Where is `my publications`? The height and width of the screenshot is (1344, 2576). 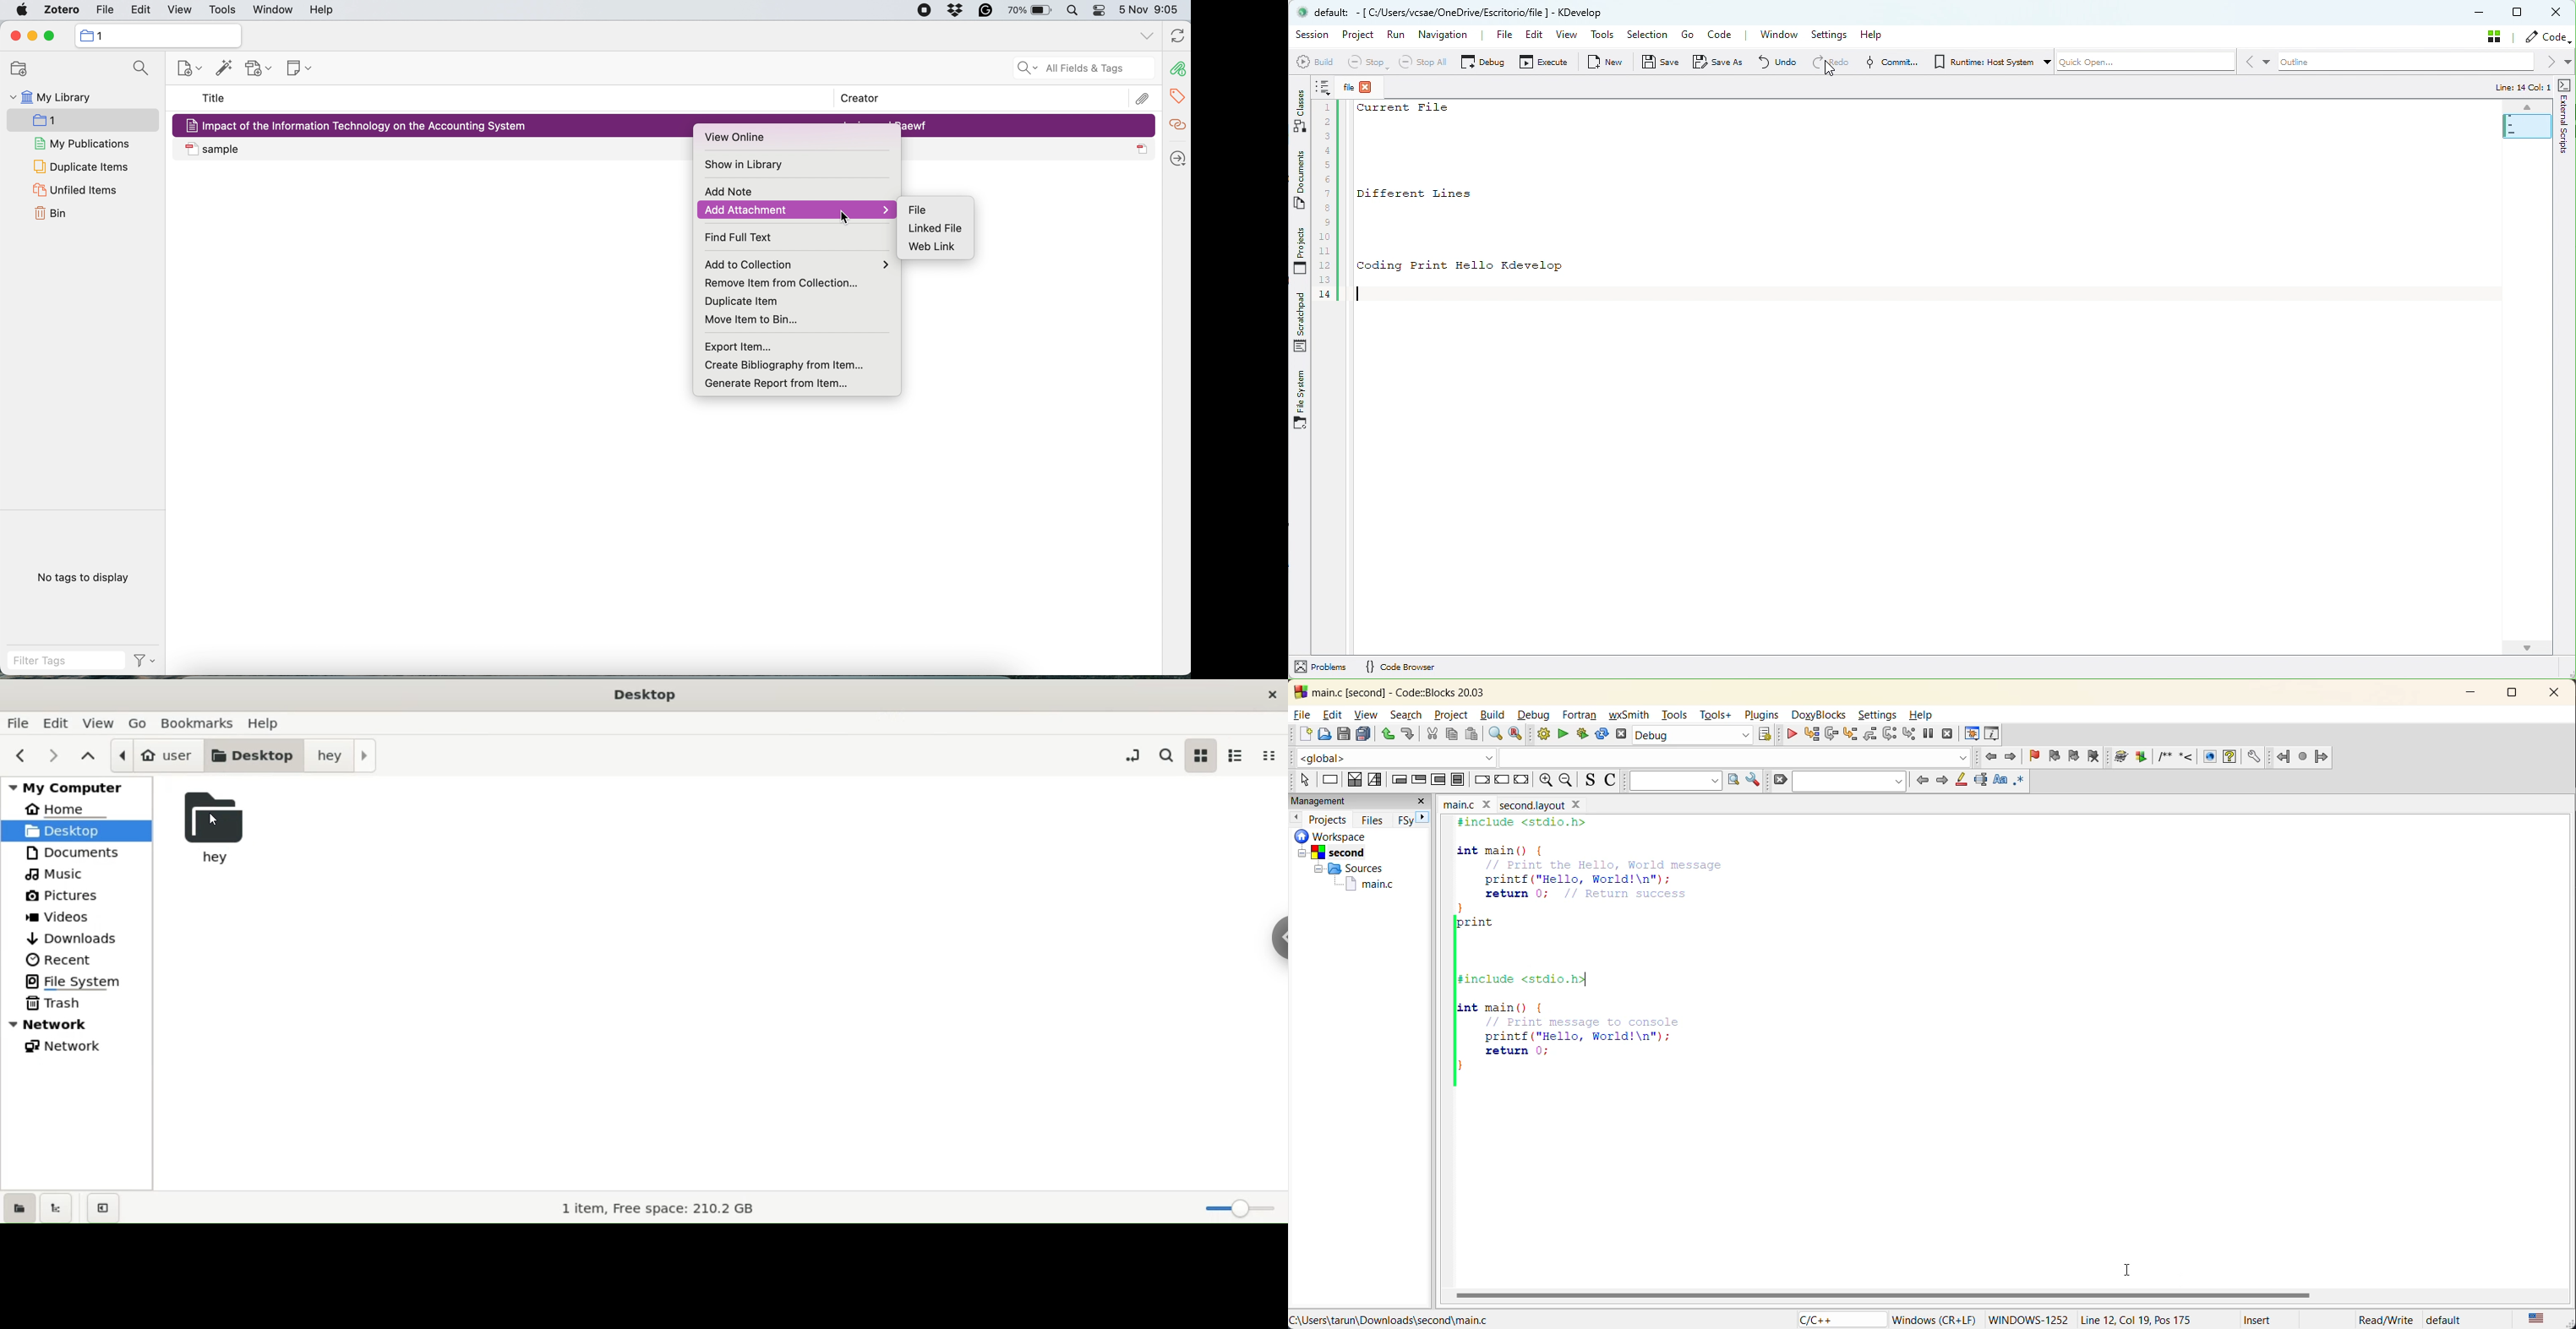
my publications is located at coordinates (83, 145).